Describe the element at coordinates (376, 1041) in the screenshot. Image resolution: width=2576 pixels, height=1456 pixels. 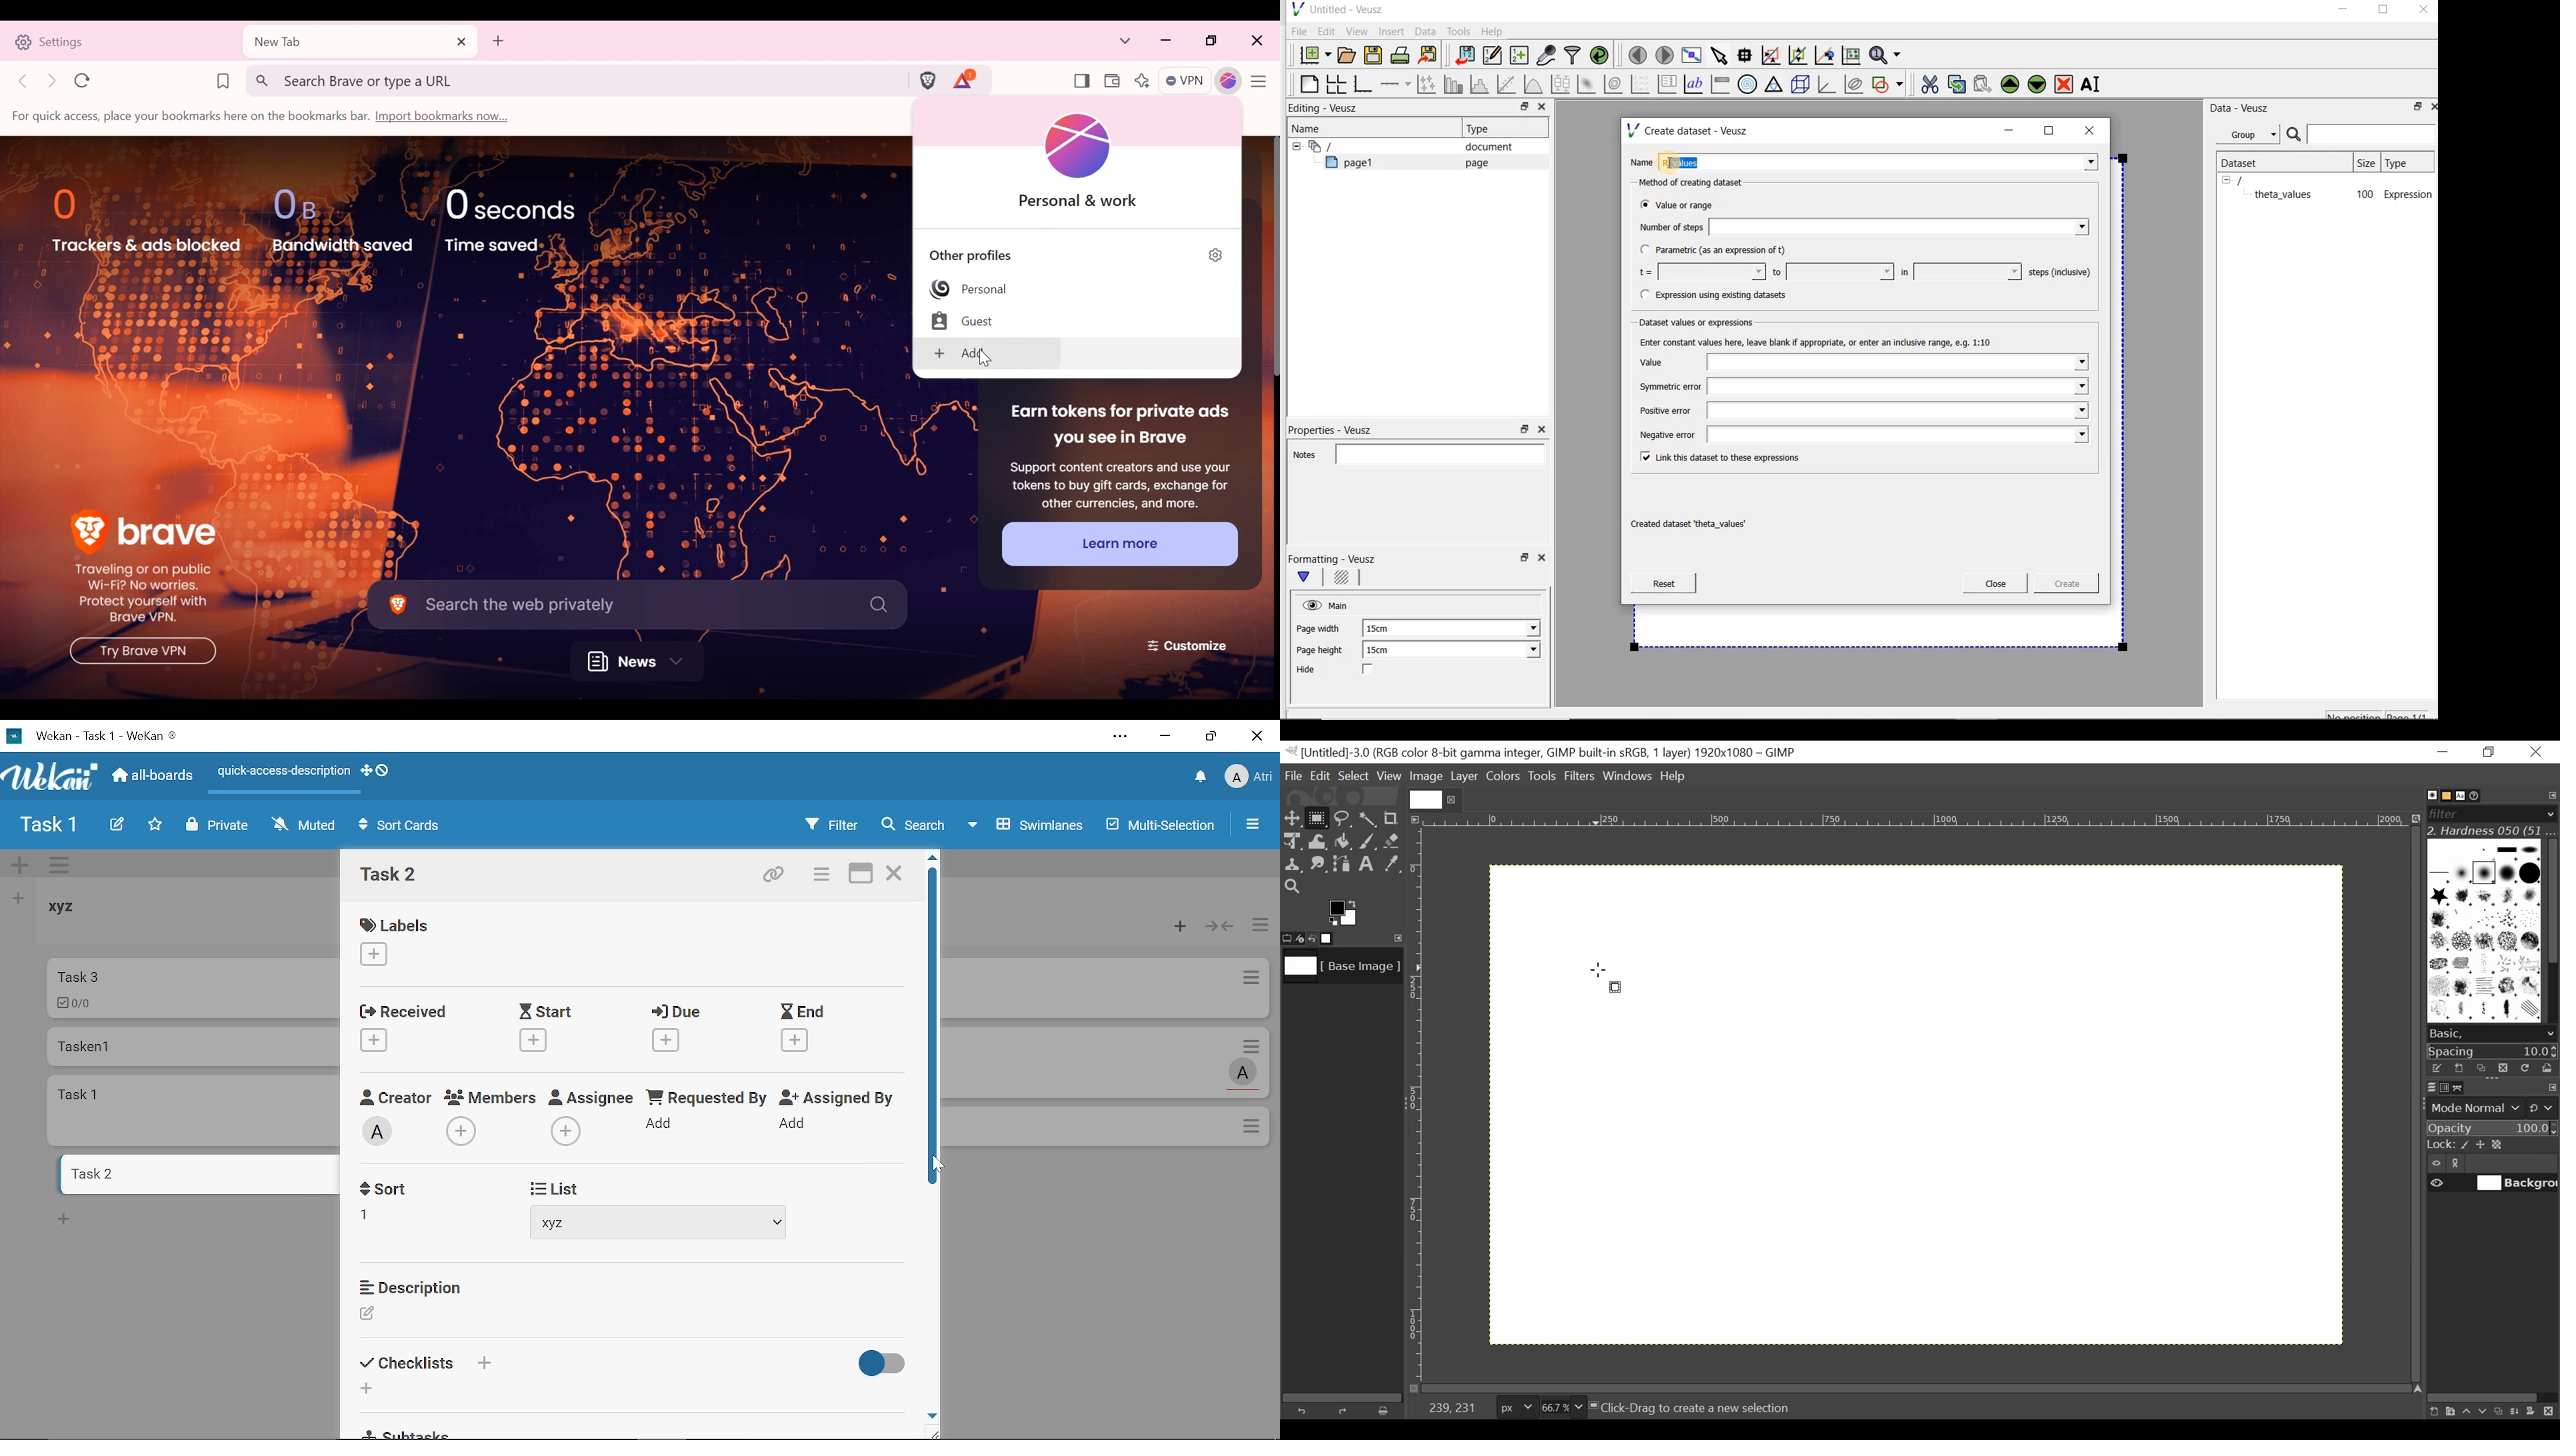
I see `Add recieved date` at that location.